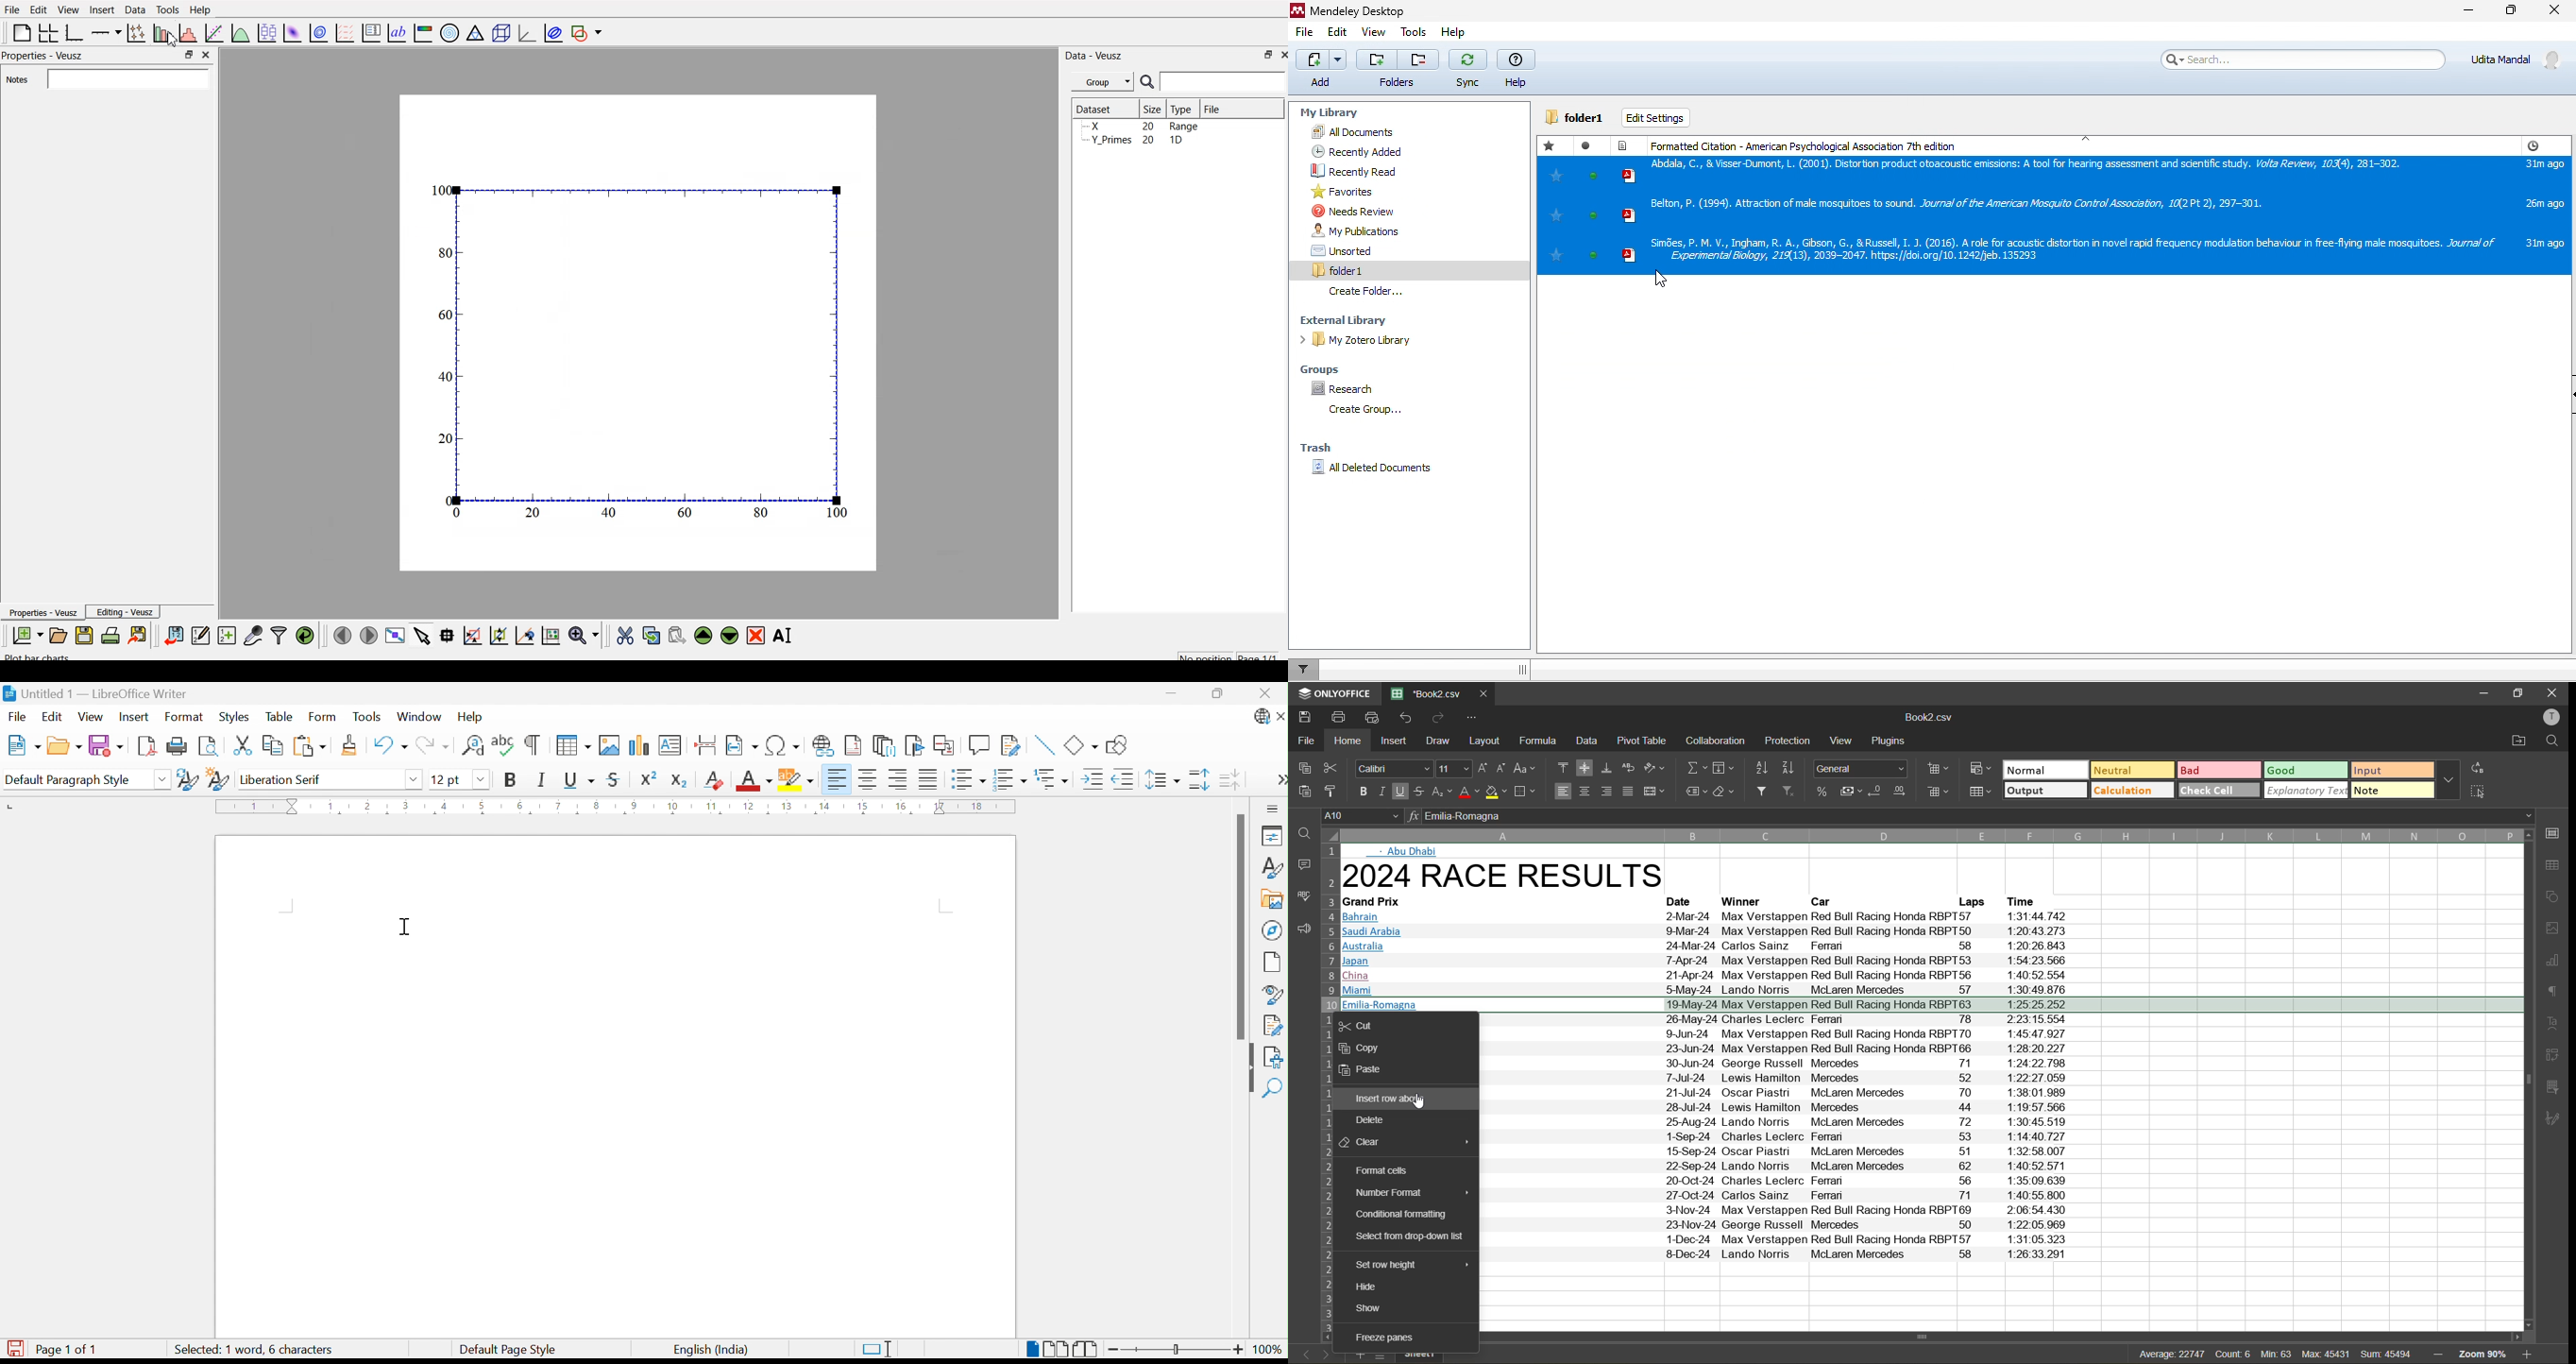 The width and height of the screenshot is (2576, 1372). Describe the element at coordinates (615, 808) in the screenshot. I see `Ruler` at that location.